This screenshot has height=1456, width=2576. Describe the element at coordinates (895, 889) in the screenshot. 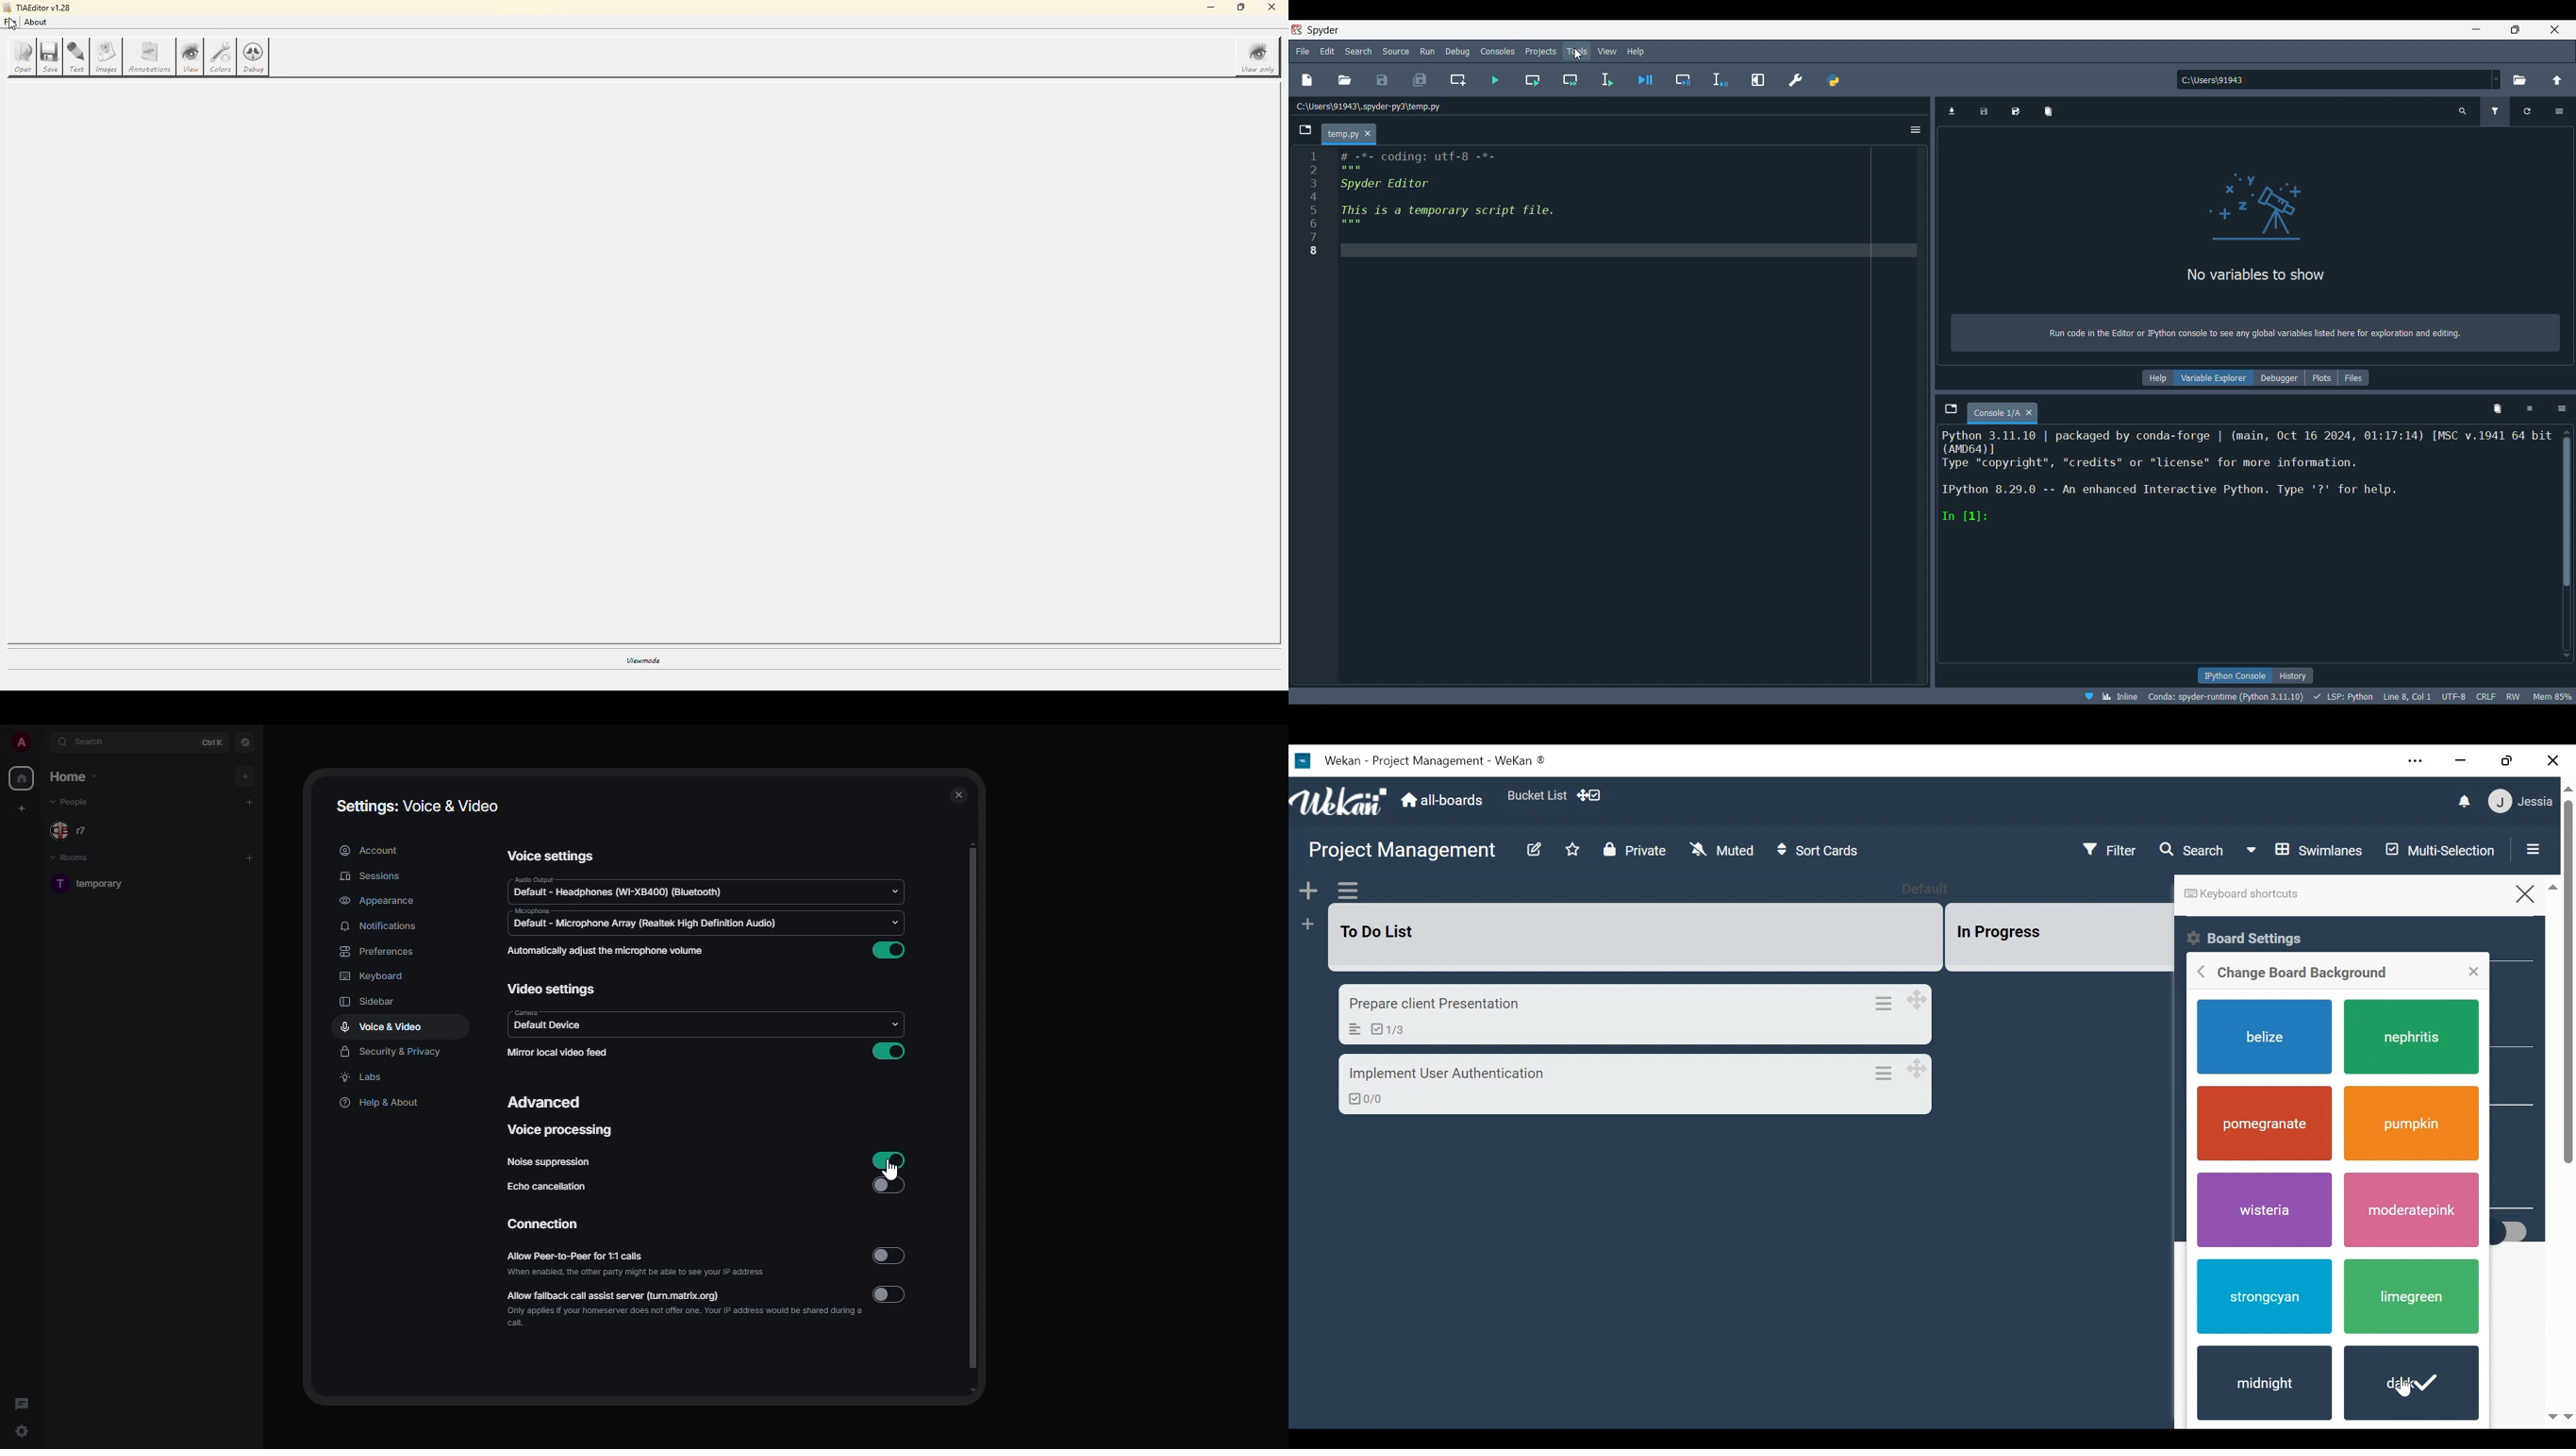

I see `drop down` at that location.